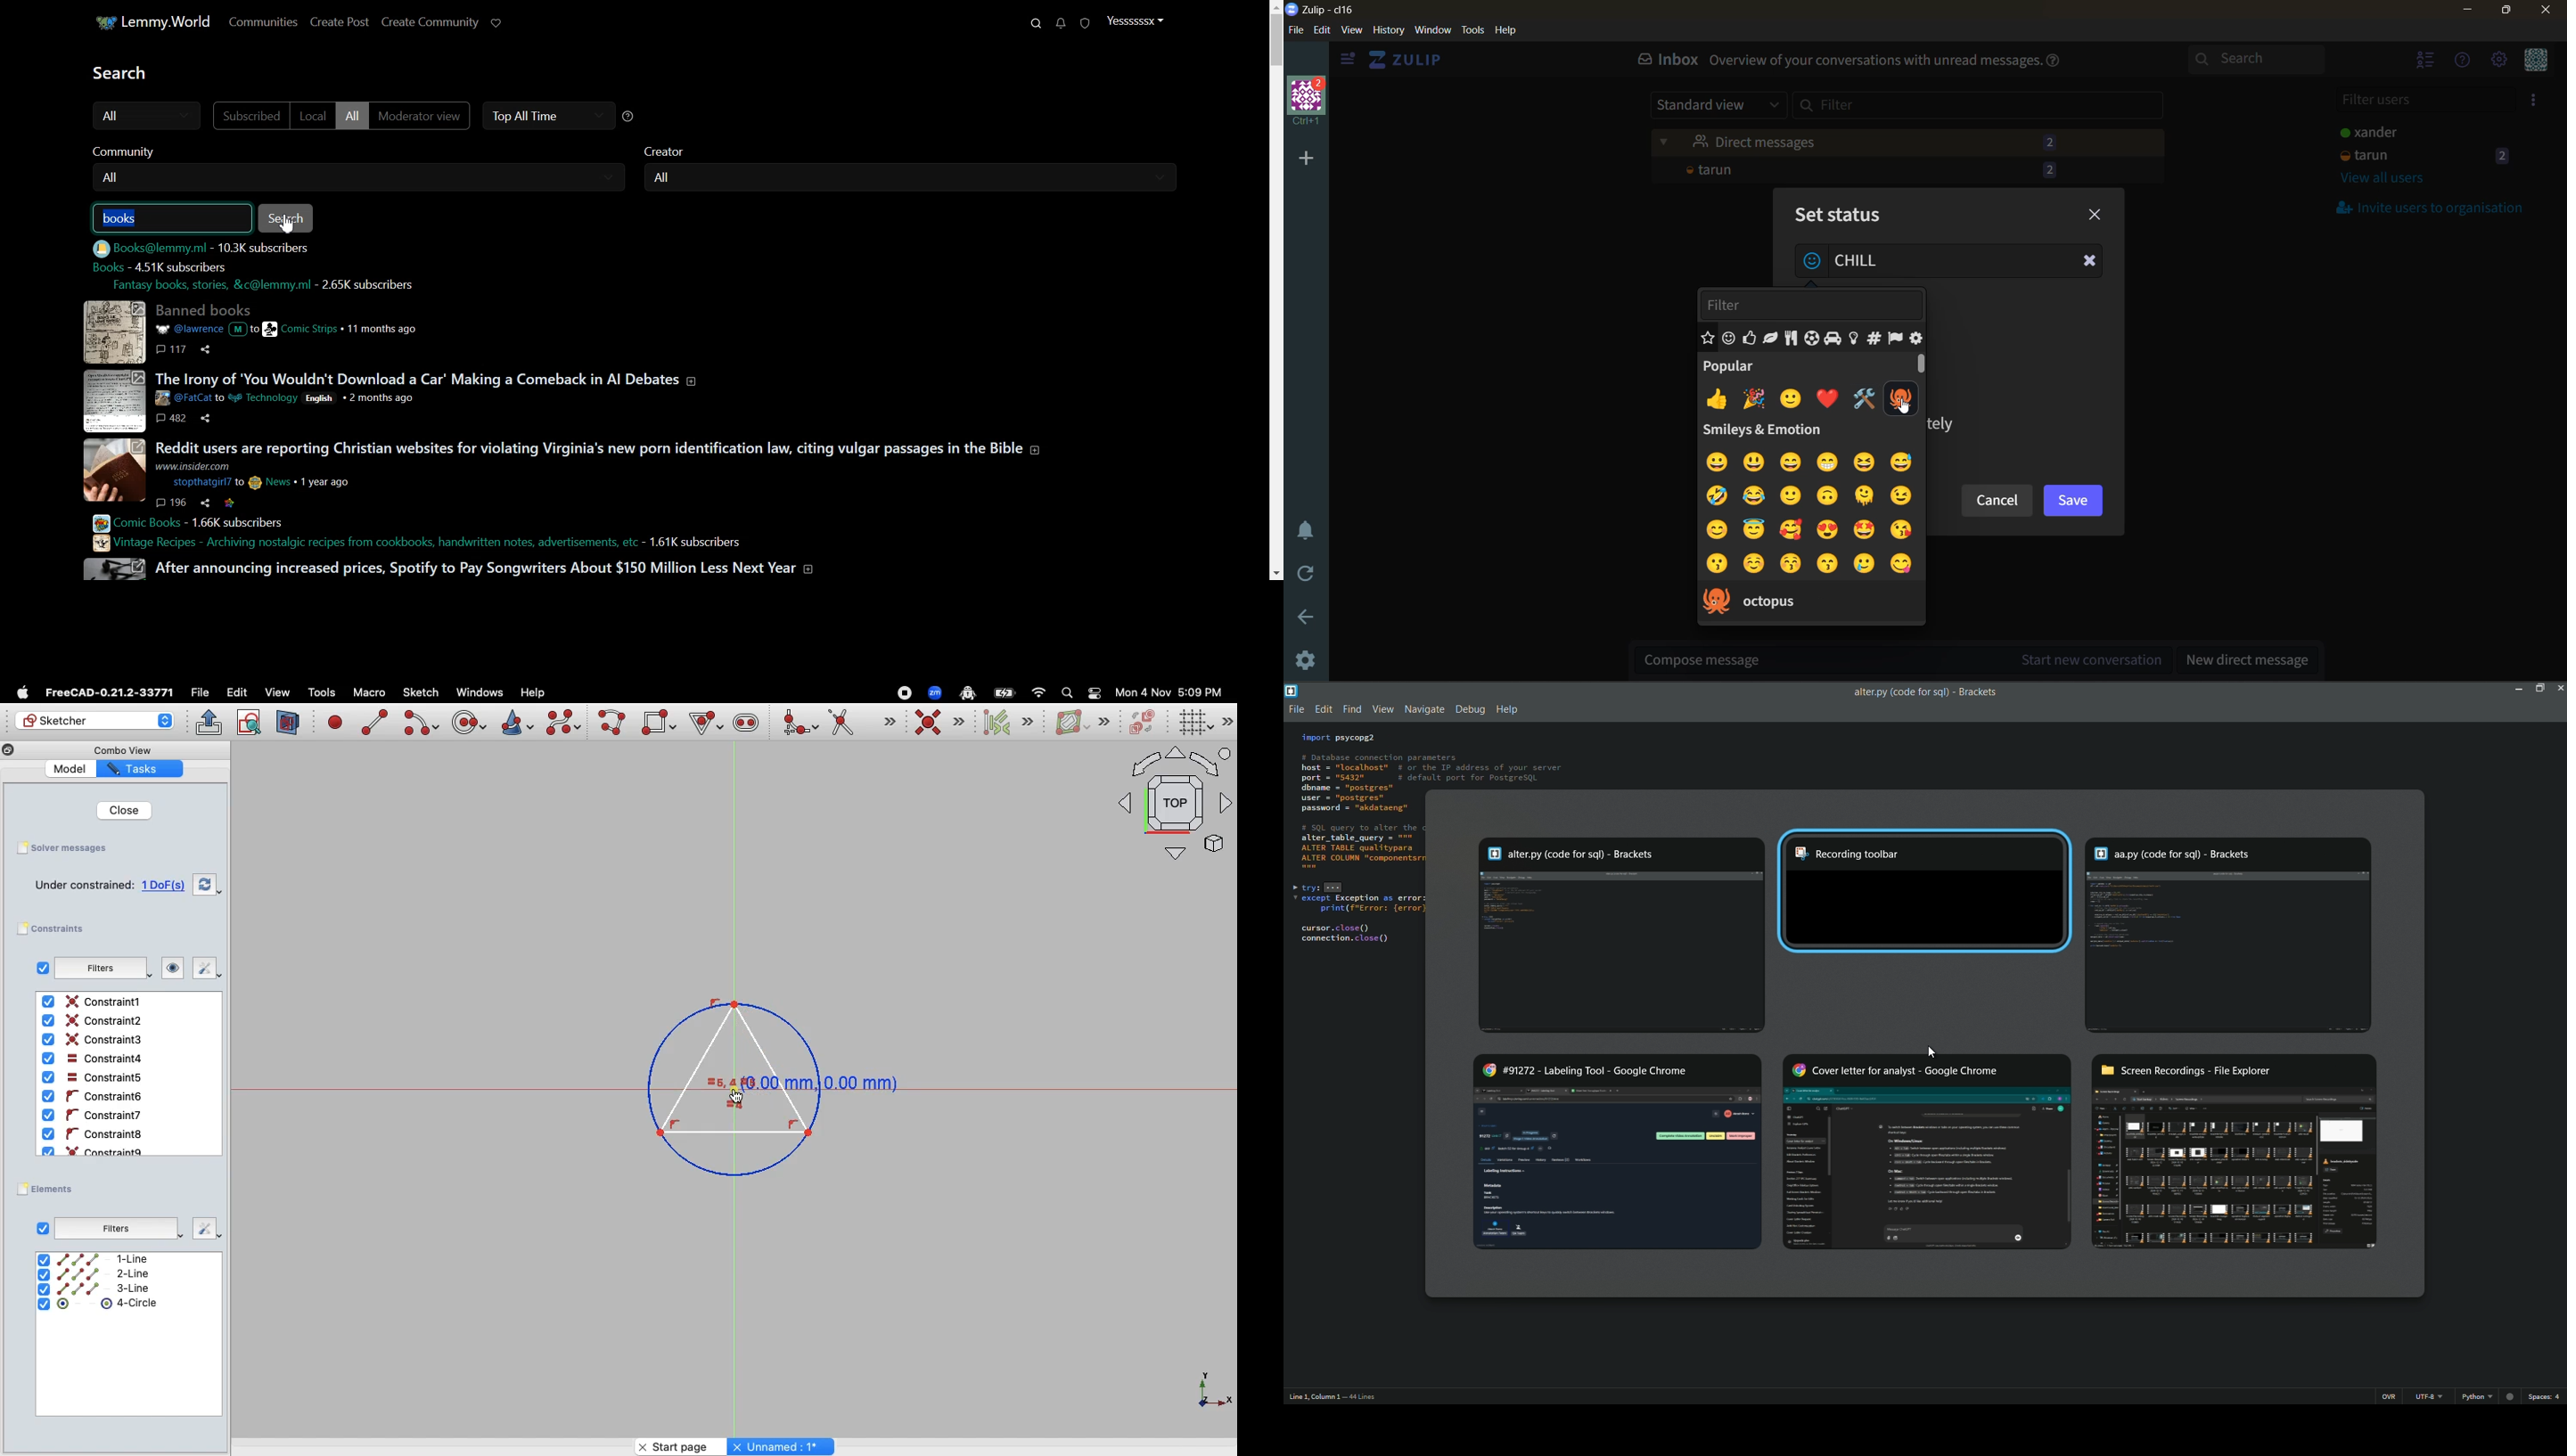 The image size is (2576, 1456). What do you see at coordinates (1714, 563) in the screenshot?
I see `emoji` at bounding box center [1714, 563].